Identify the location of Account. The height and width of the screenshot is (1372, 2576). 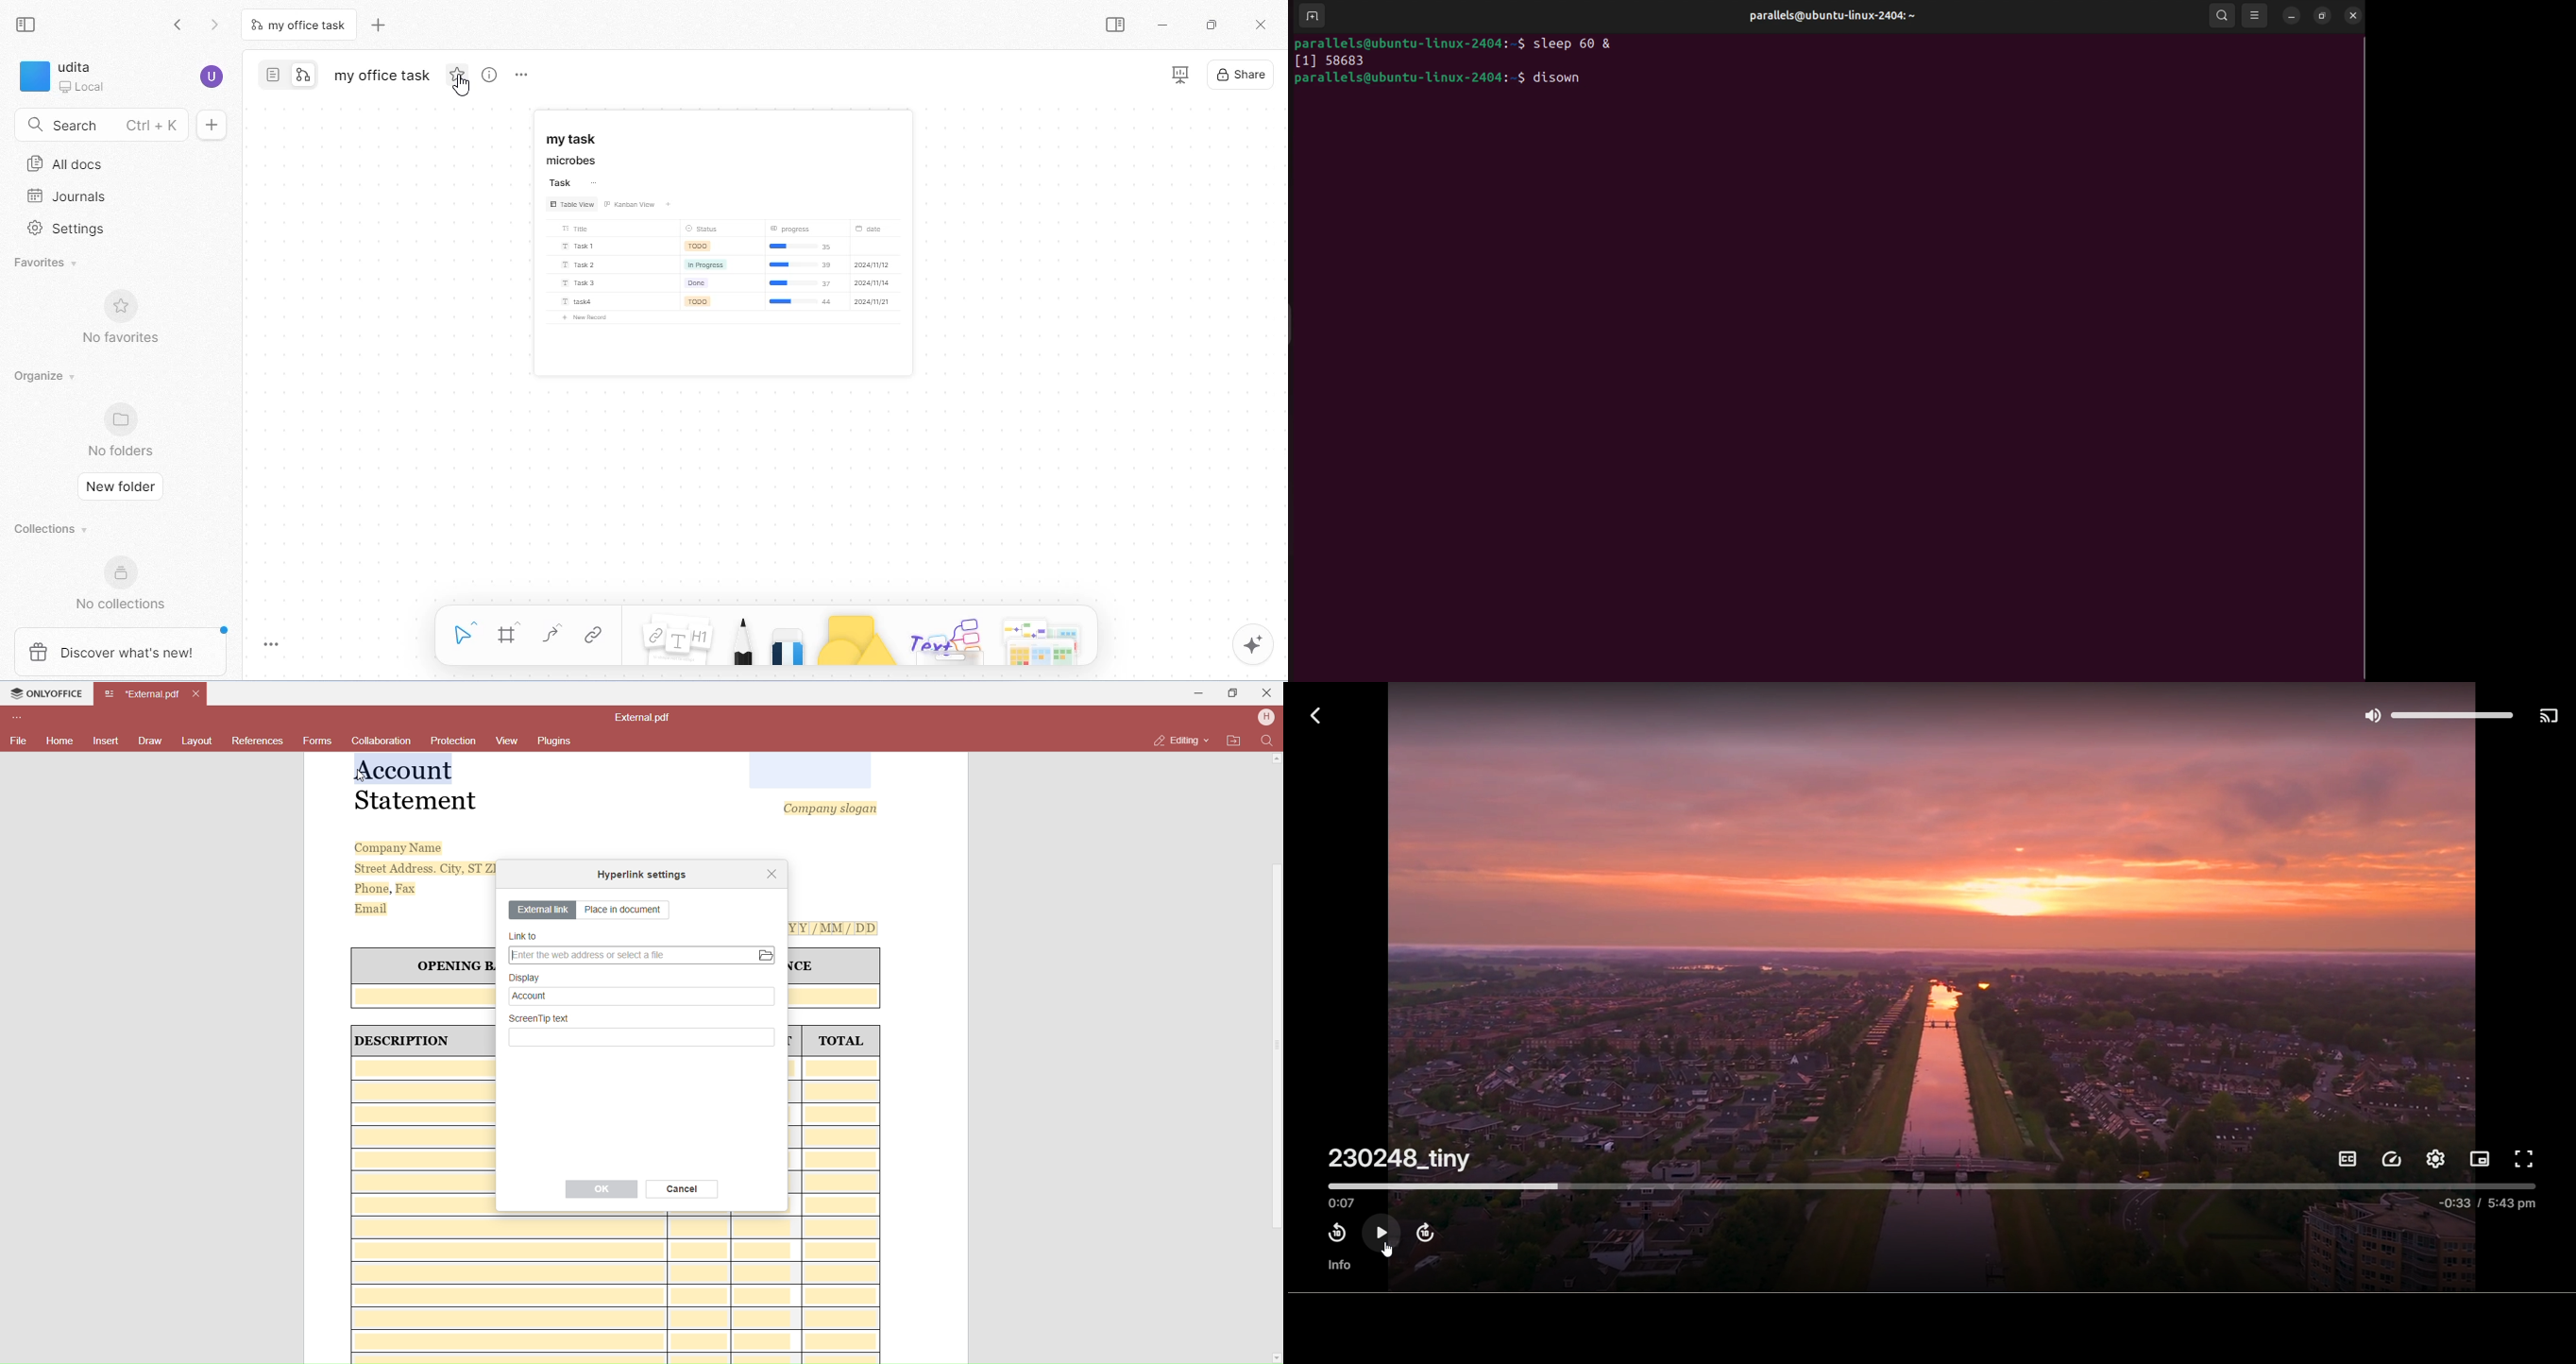
(641, 996).